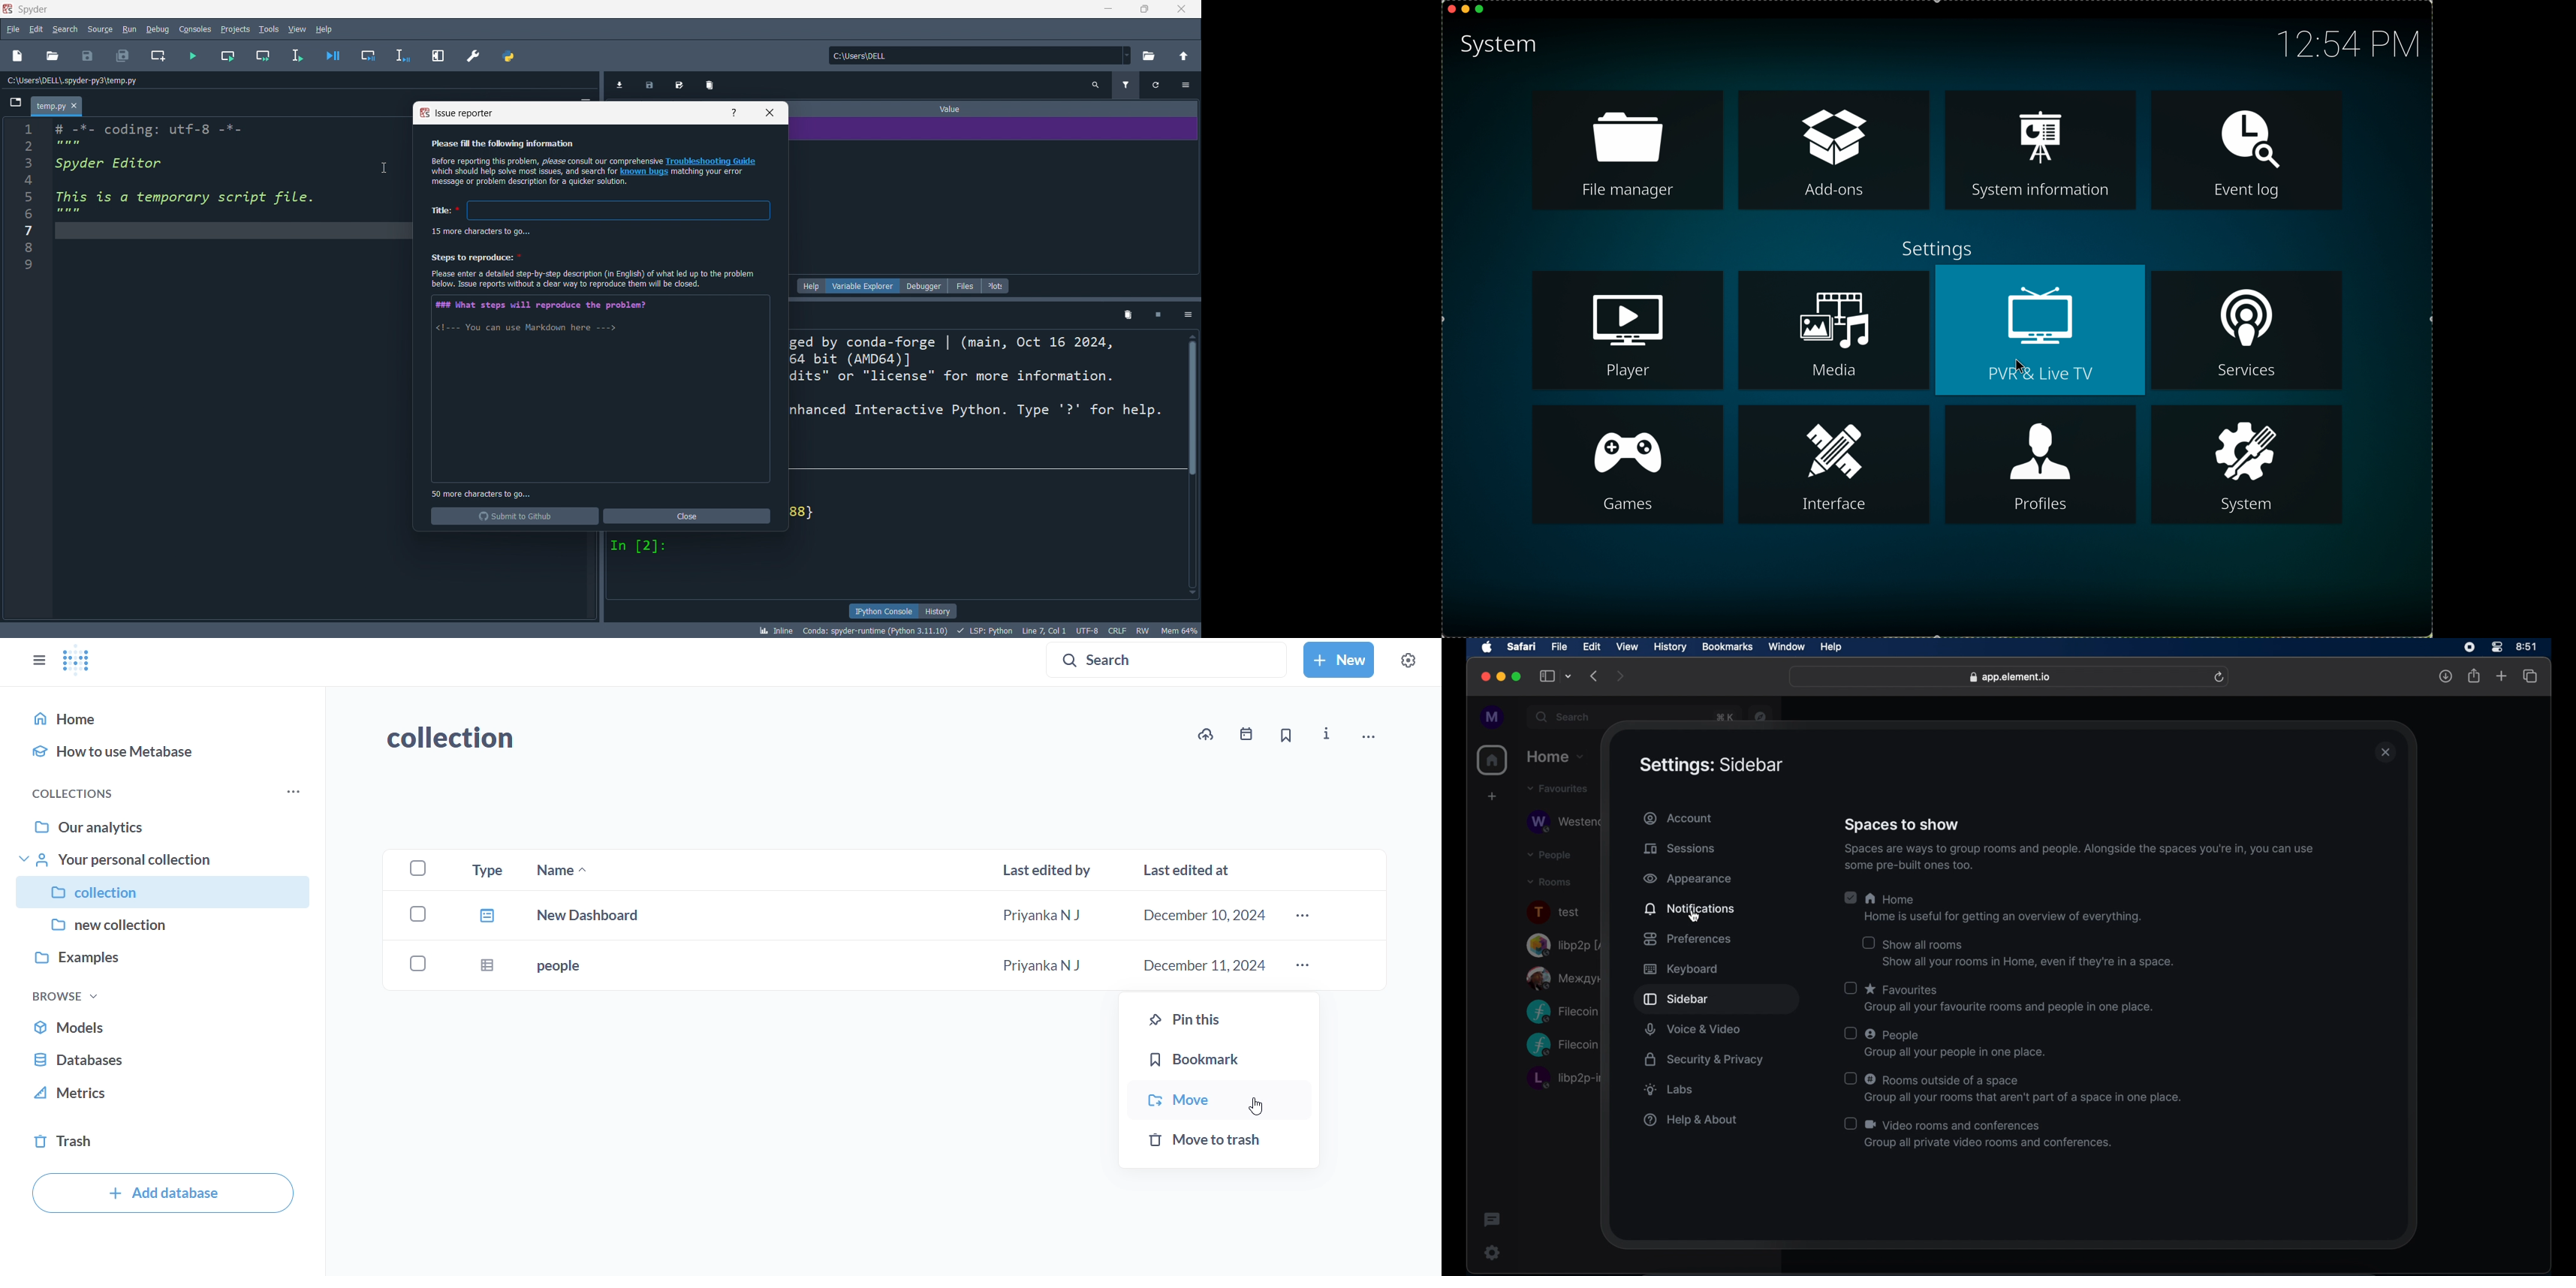  What do you see at coordinates (230, 57) in the screenshot?
I see `run cell` at bounding box center [230, 57].